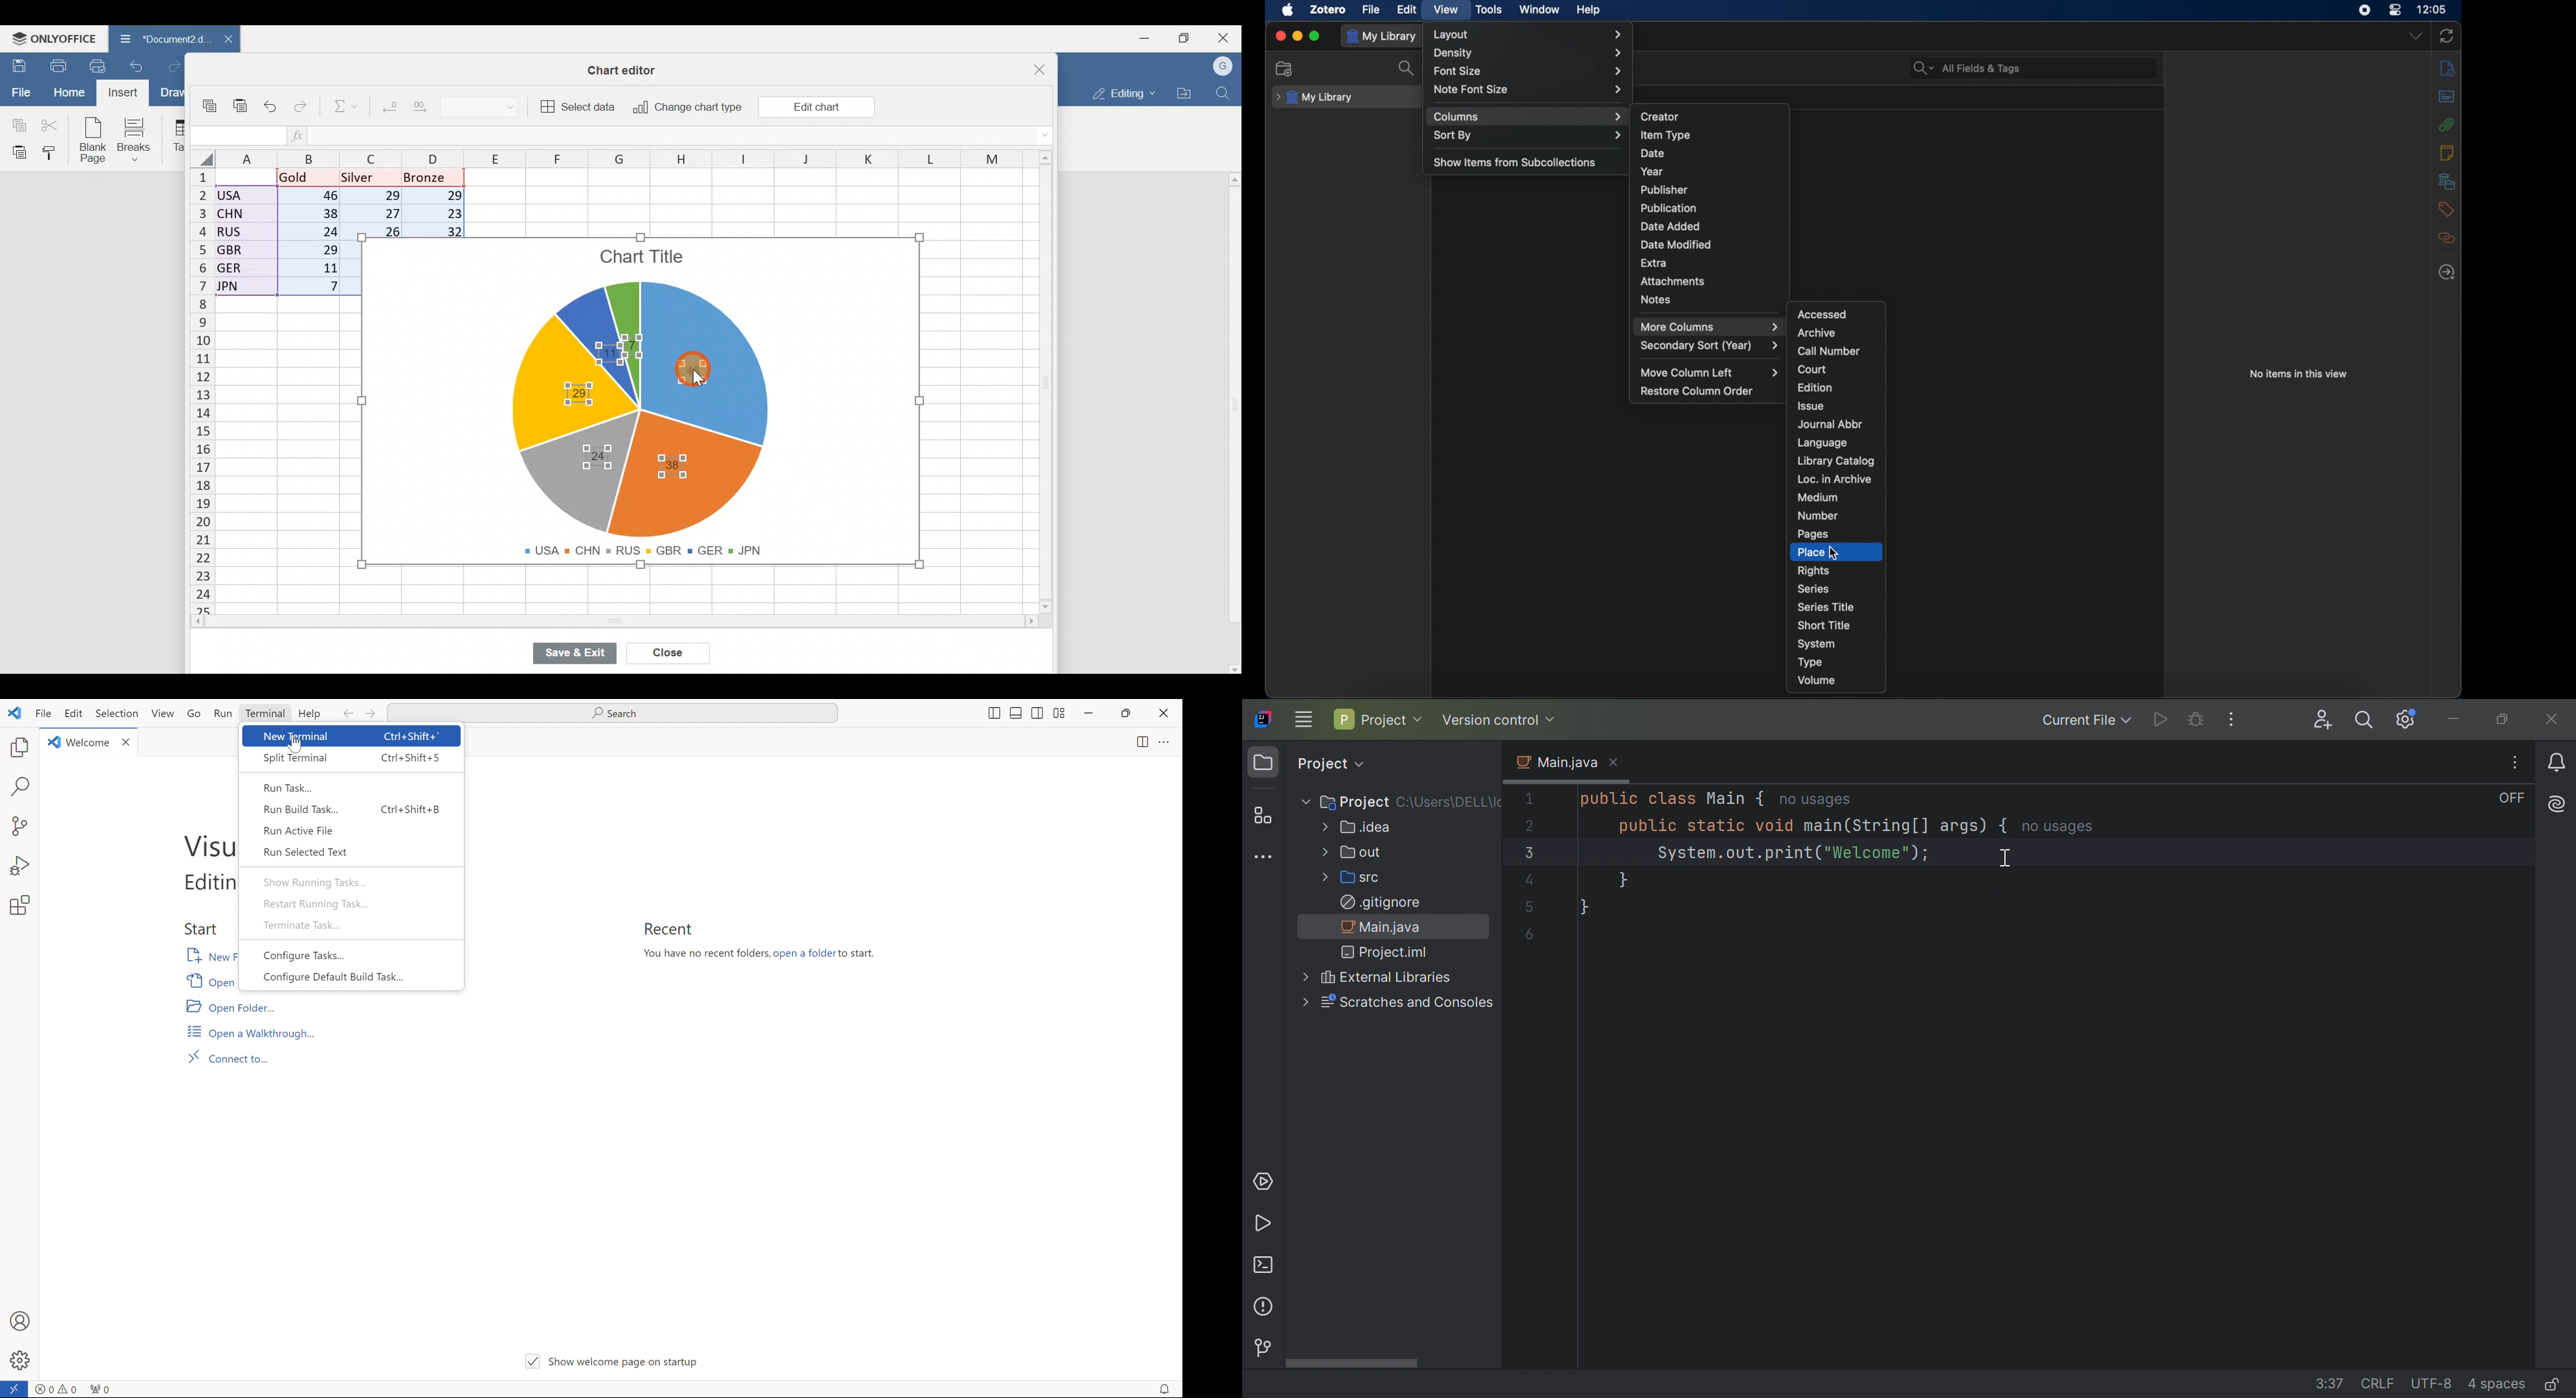 This screenshot has height=1400, width=2576. What do you see at coordinates (2434, 8) in the screenshot?
I see `time` at bounding box center [2434, 8].